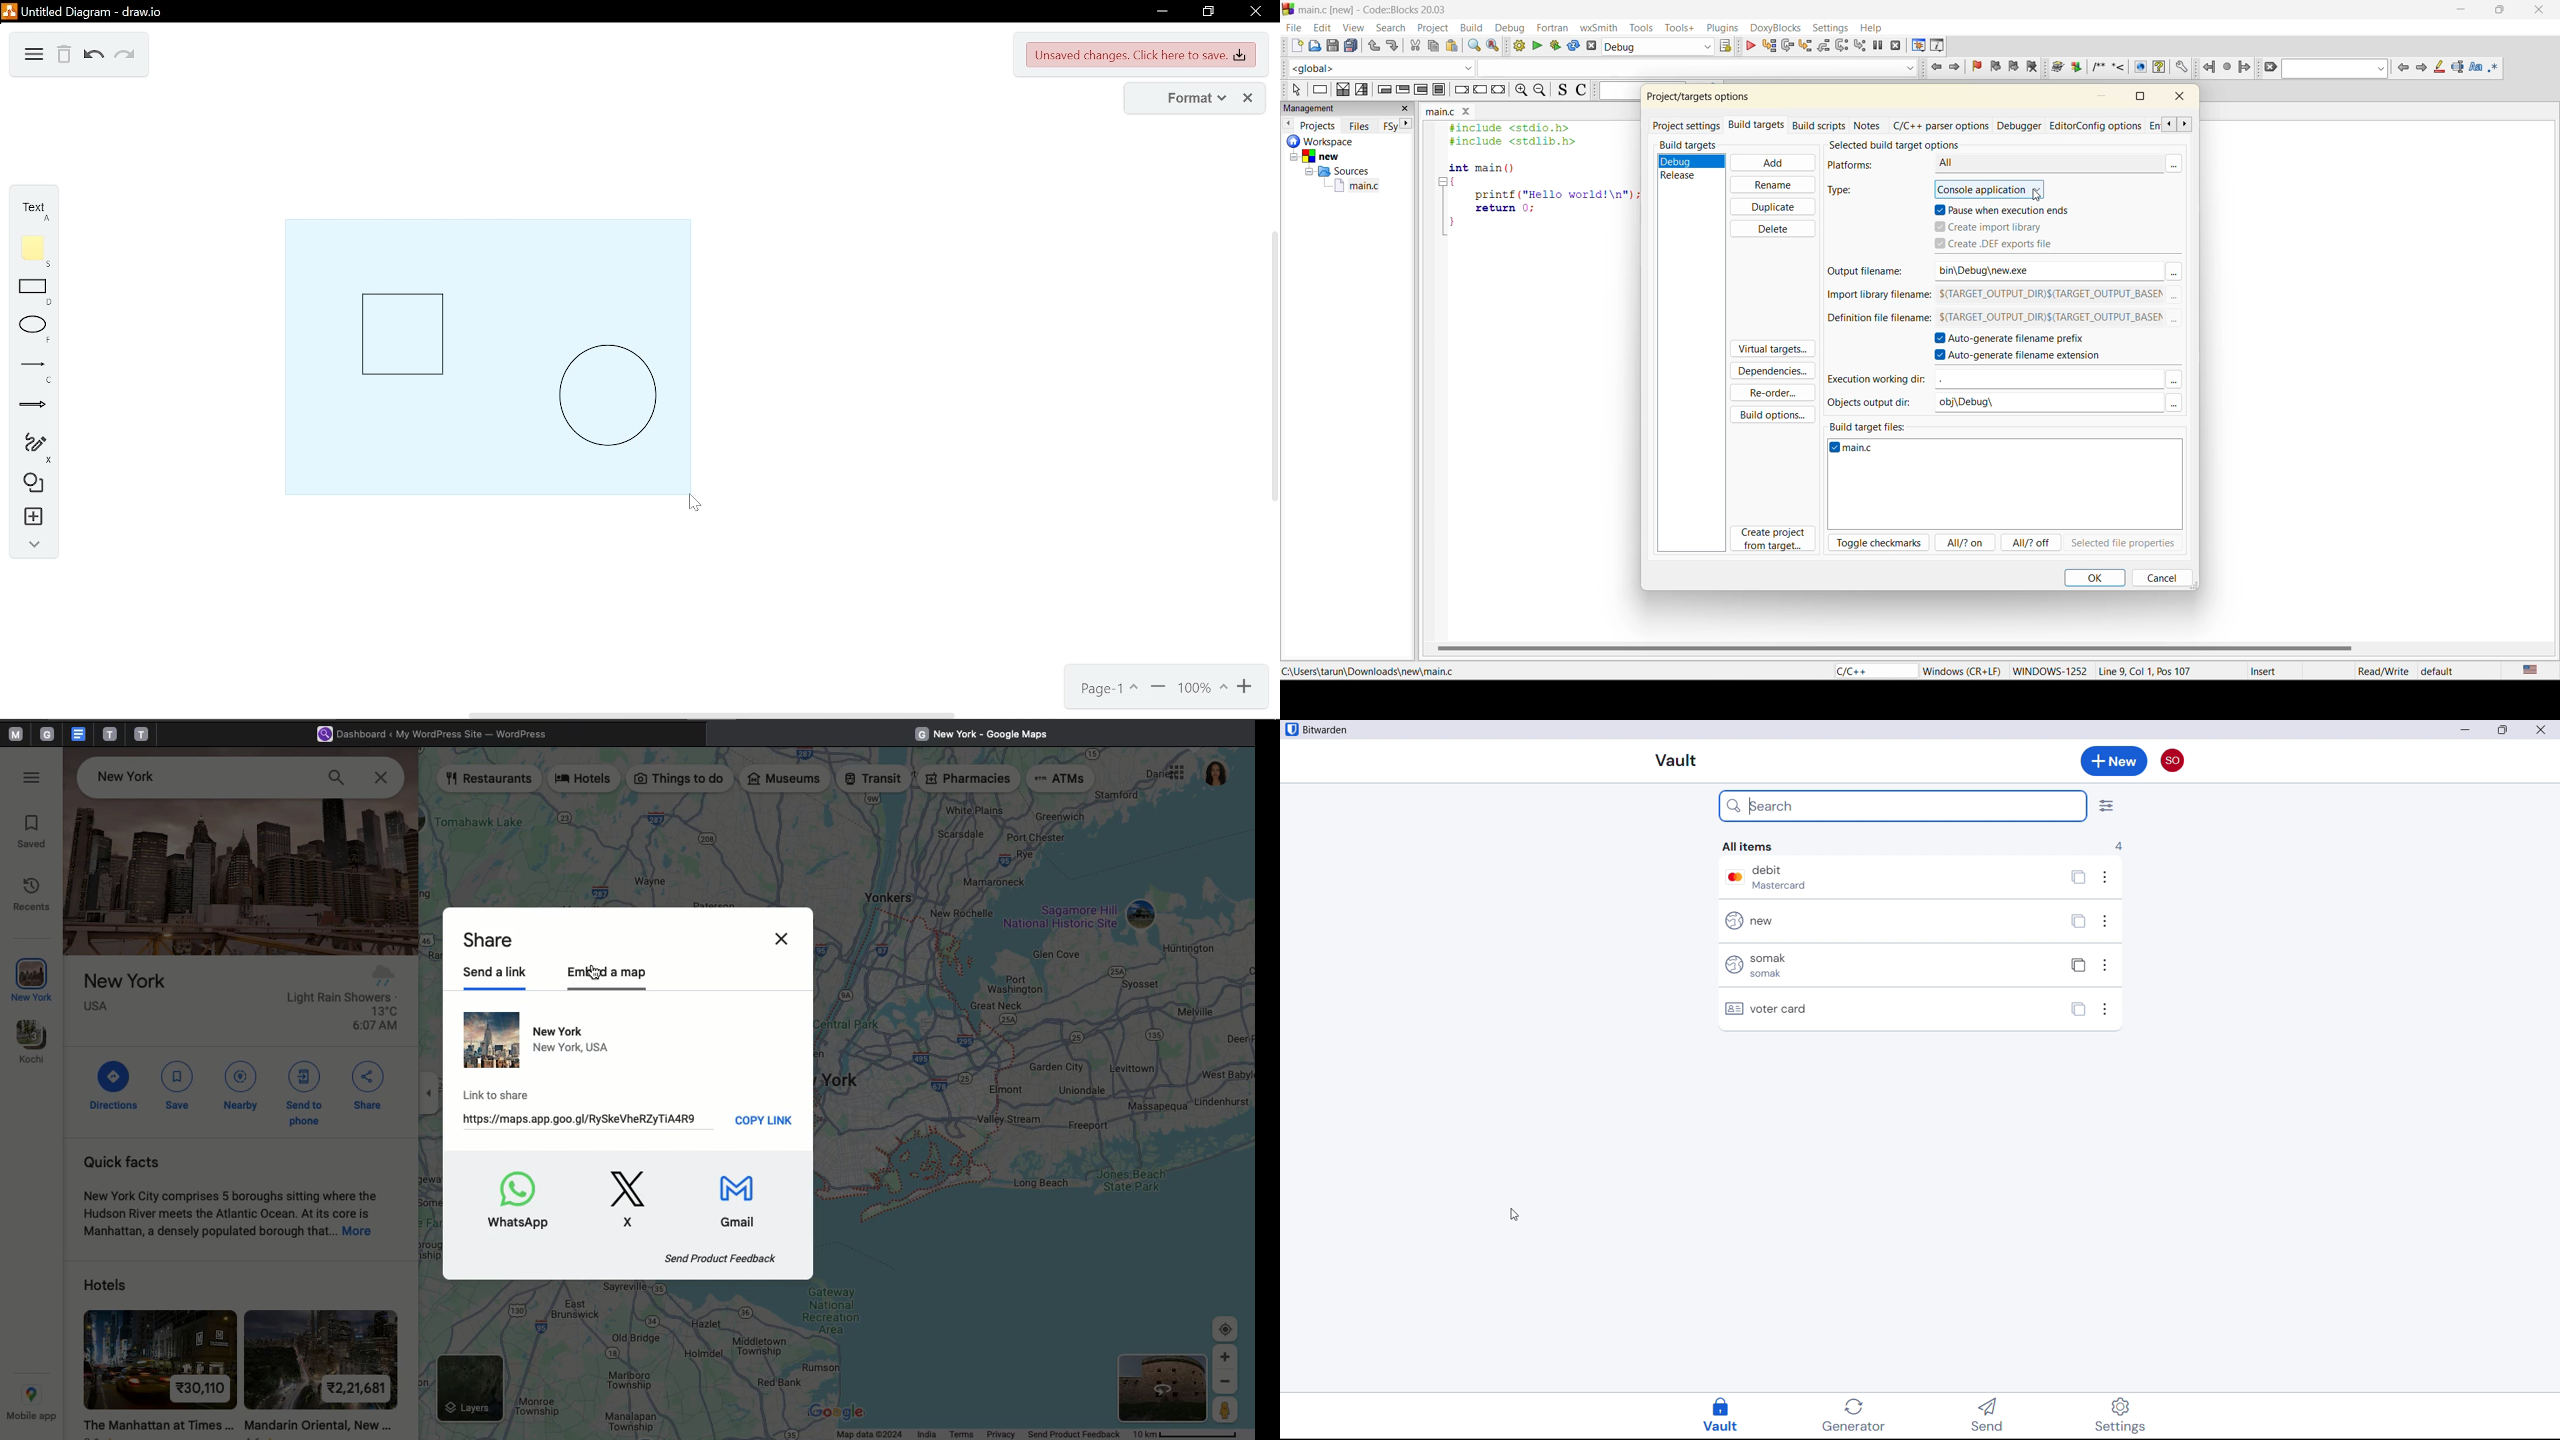  I want to click on shapes, so click(30, 484).